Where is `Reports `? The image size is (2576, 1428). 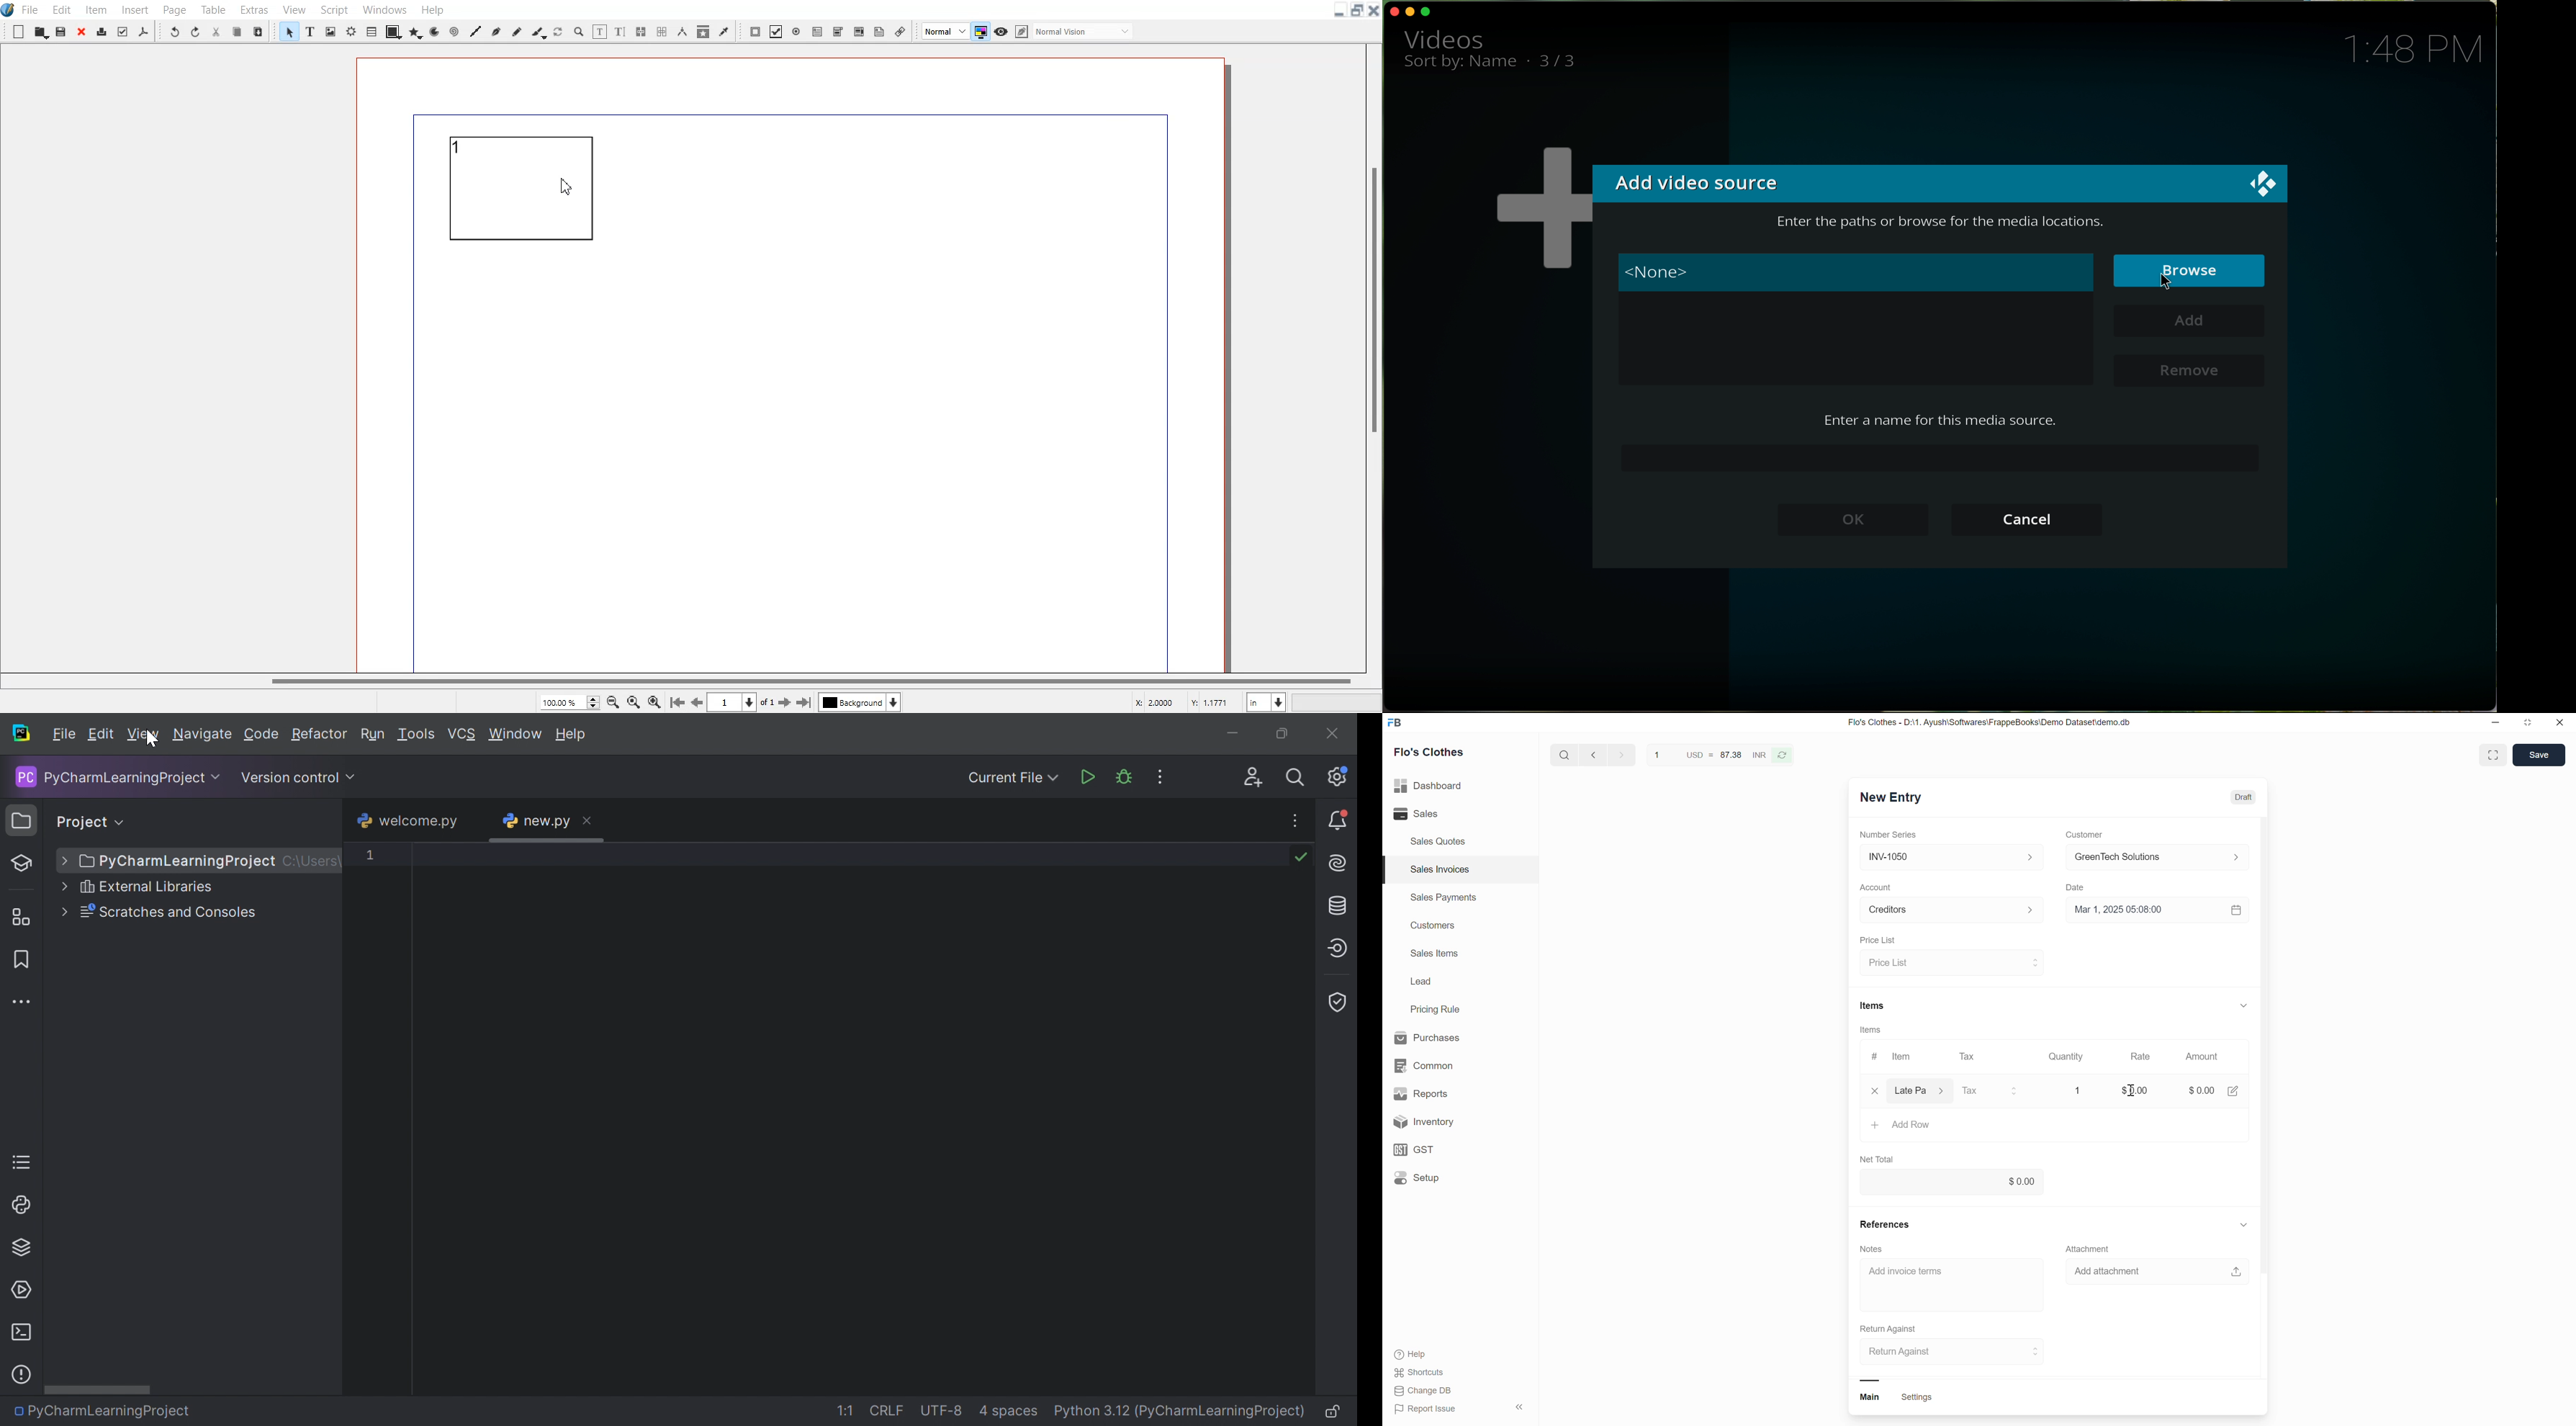
Reports  is located at coordinates (1447, 1092).